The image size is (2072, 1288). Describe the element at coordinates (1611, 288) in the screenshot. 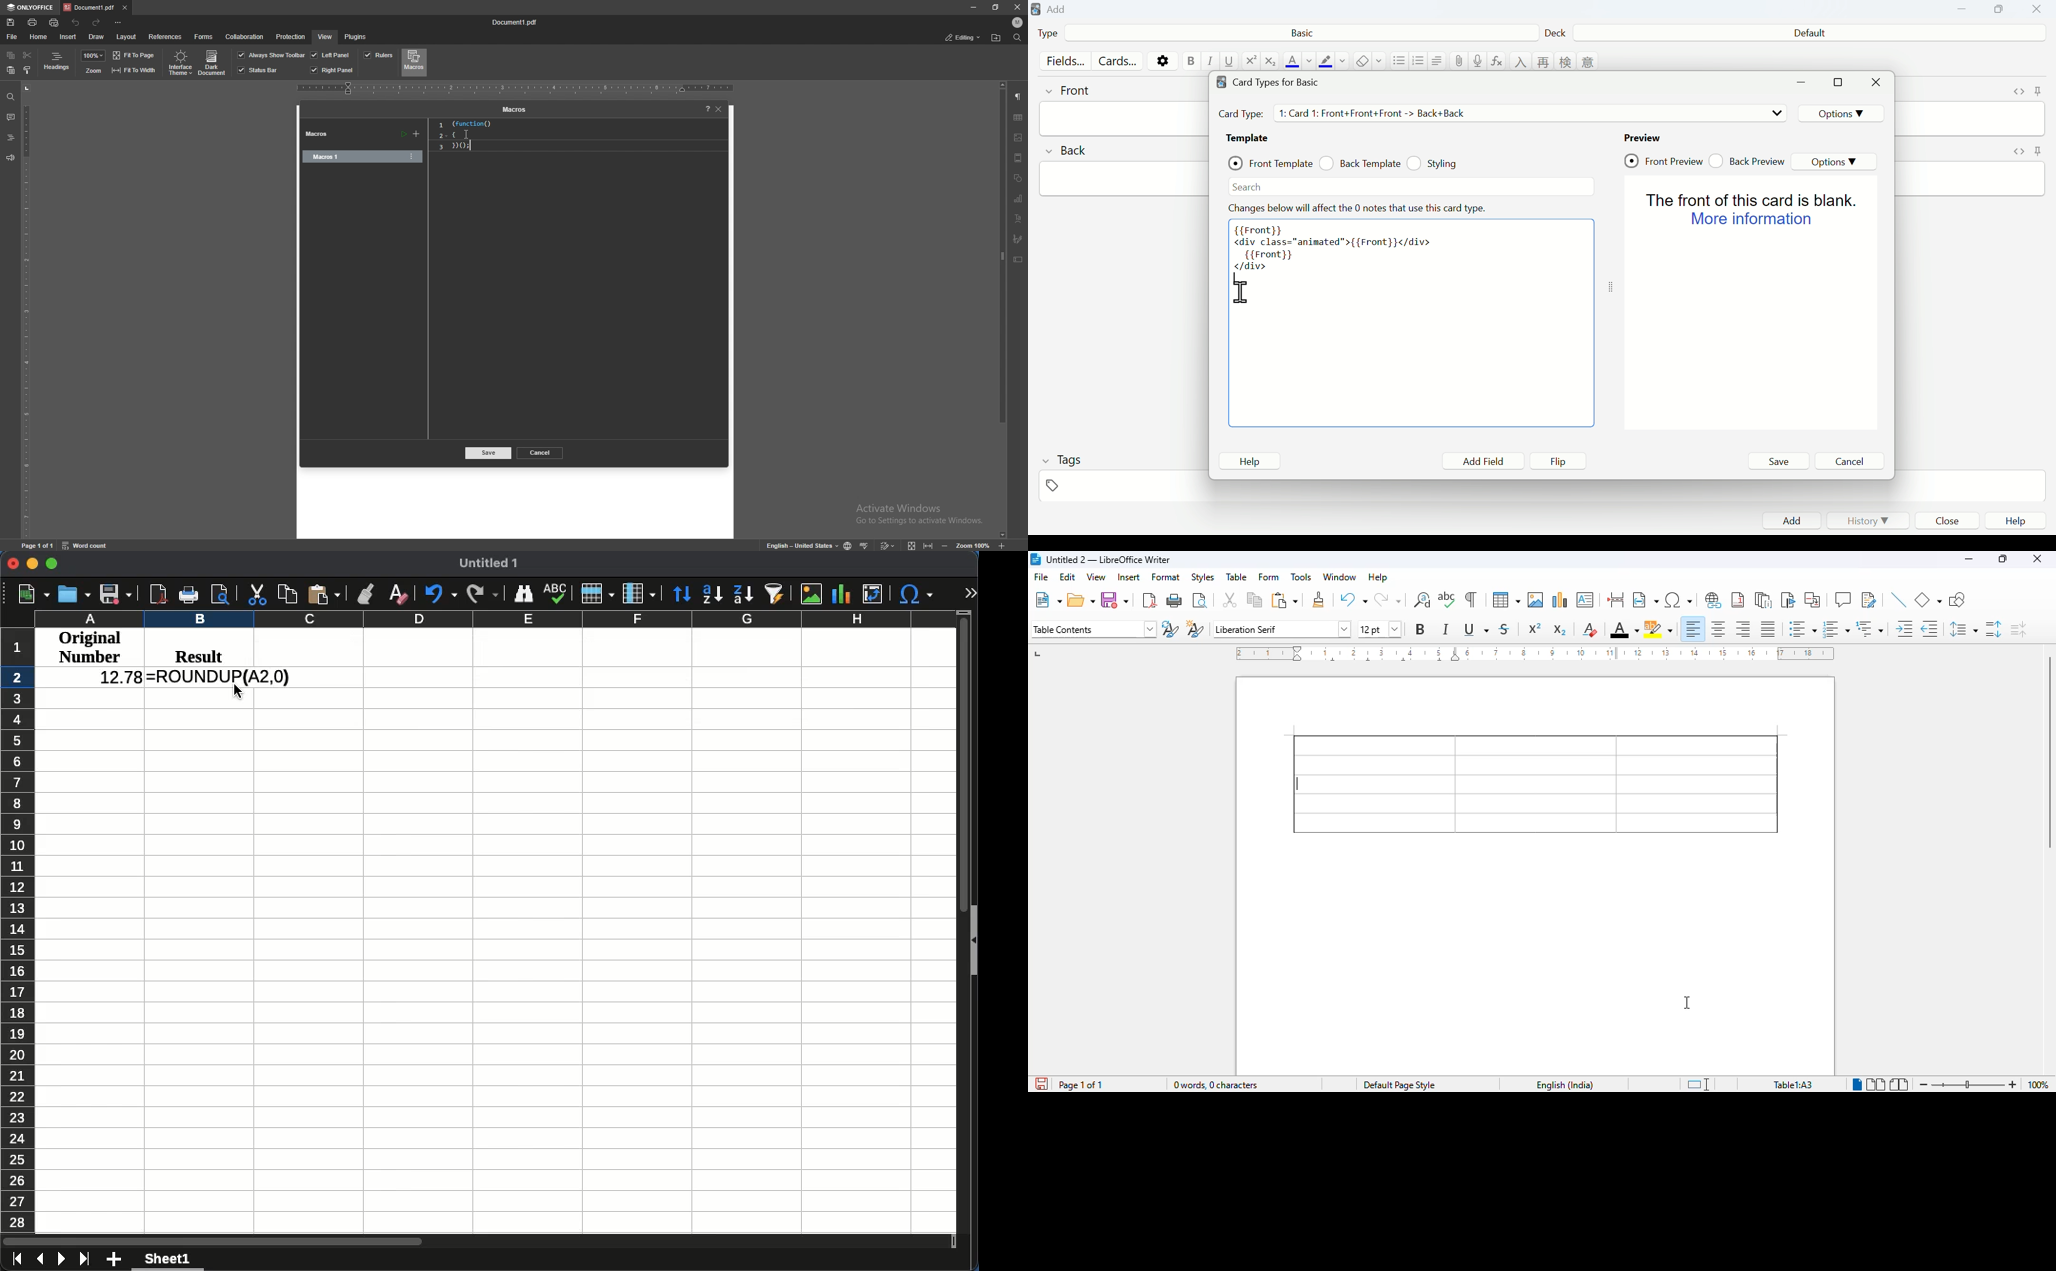

I see `toggle expand/contract` at that location.